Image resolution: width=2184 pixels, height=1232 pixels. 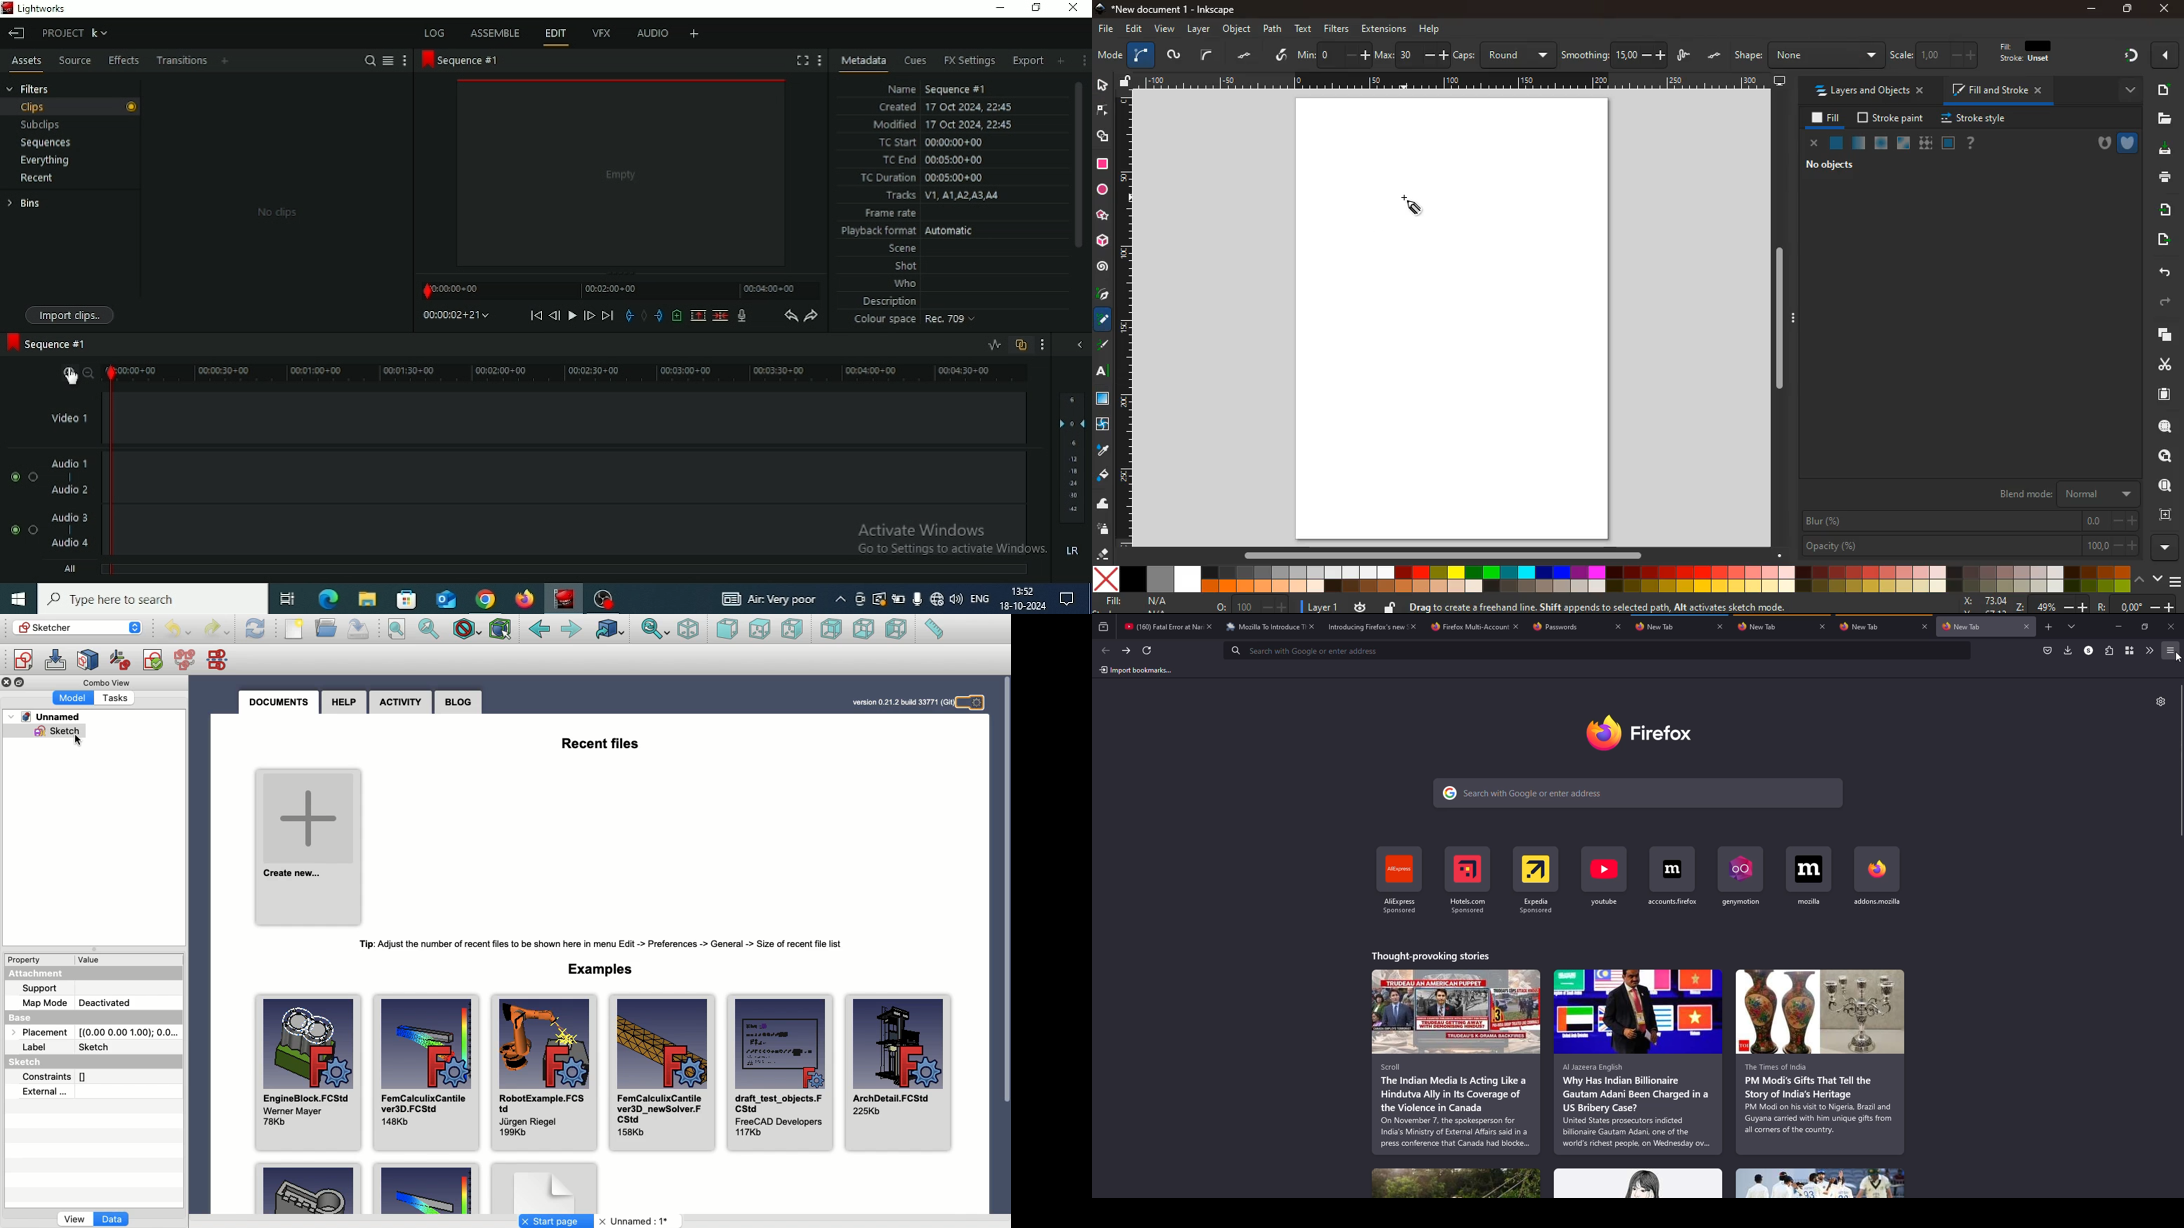 I want to click on close, so click(x=1720, y=626).